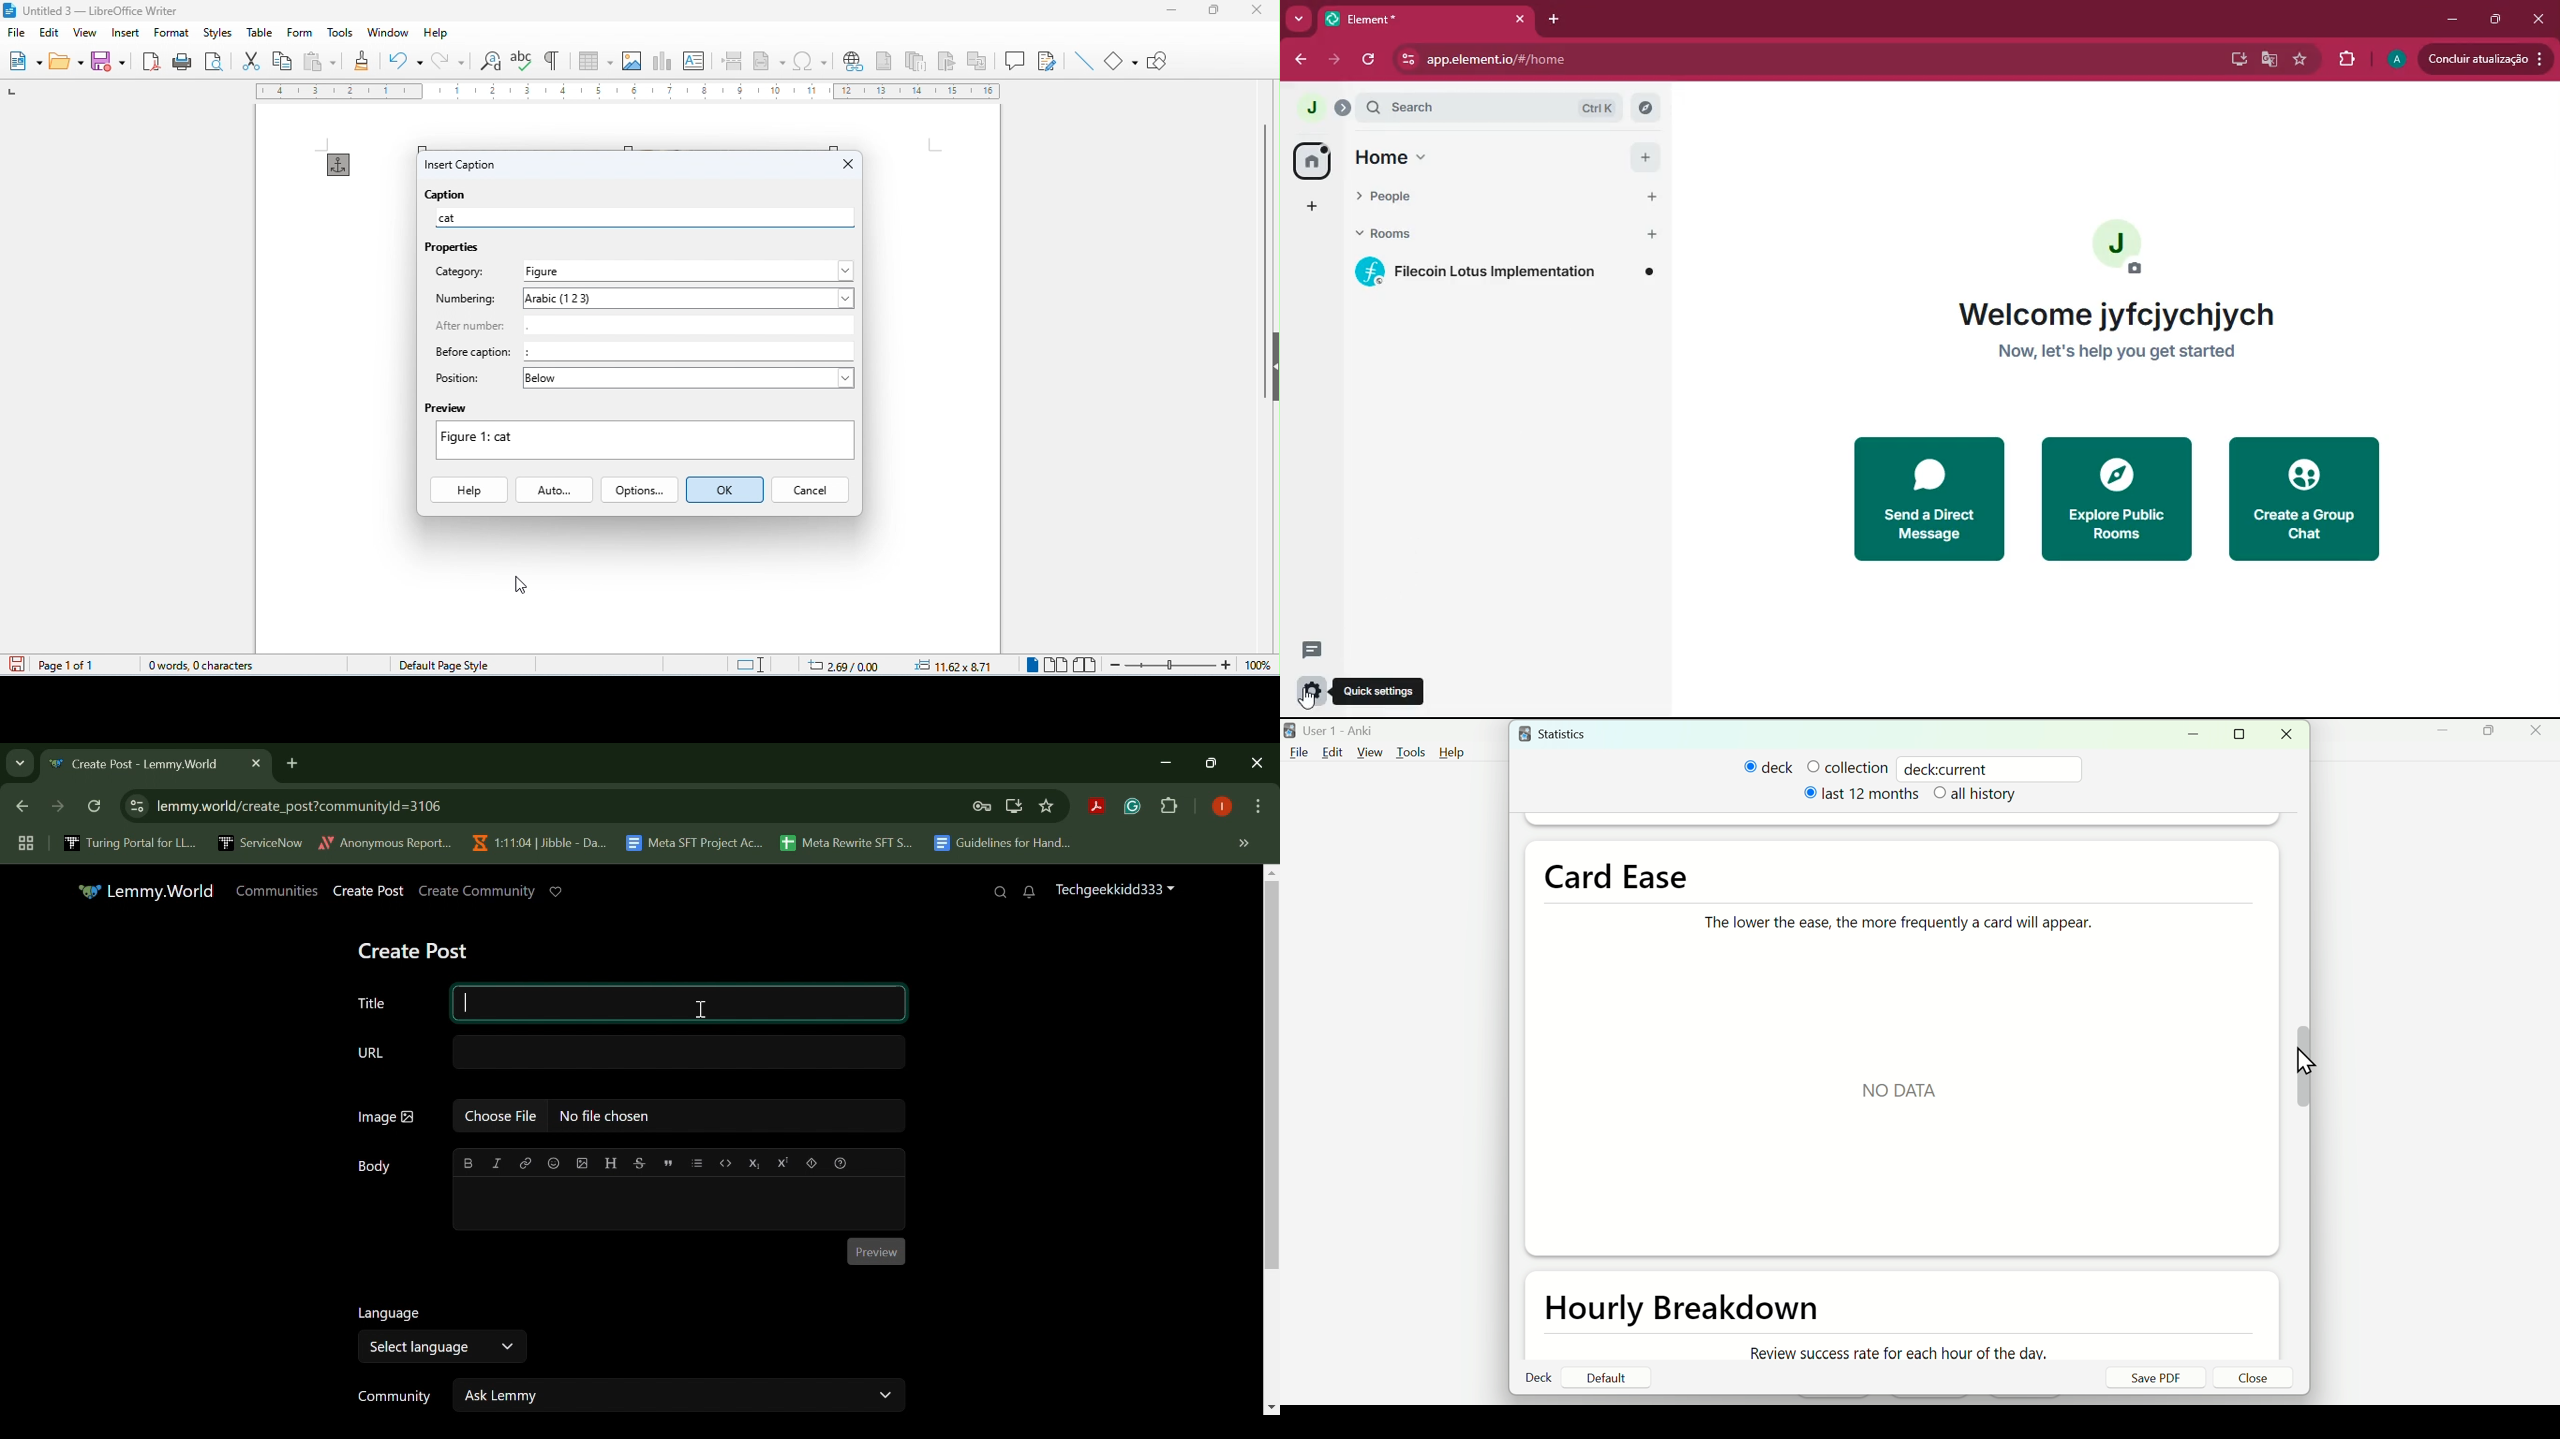 This screenshot has height=1456, width=2576. I want to click on copy, so click(283, 62).